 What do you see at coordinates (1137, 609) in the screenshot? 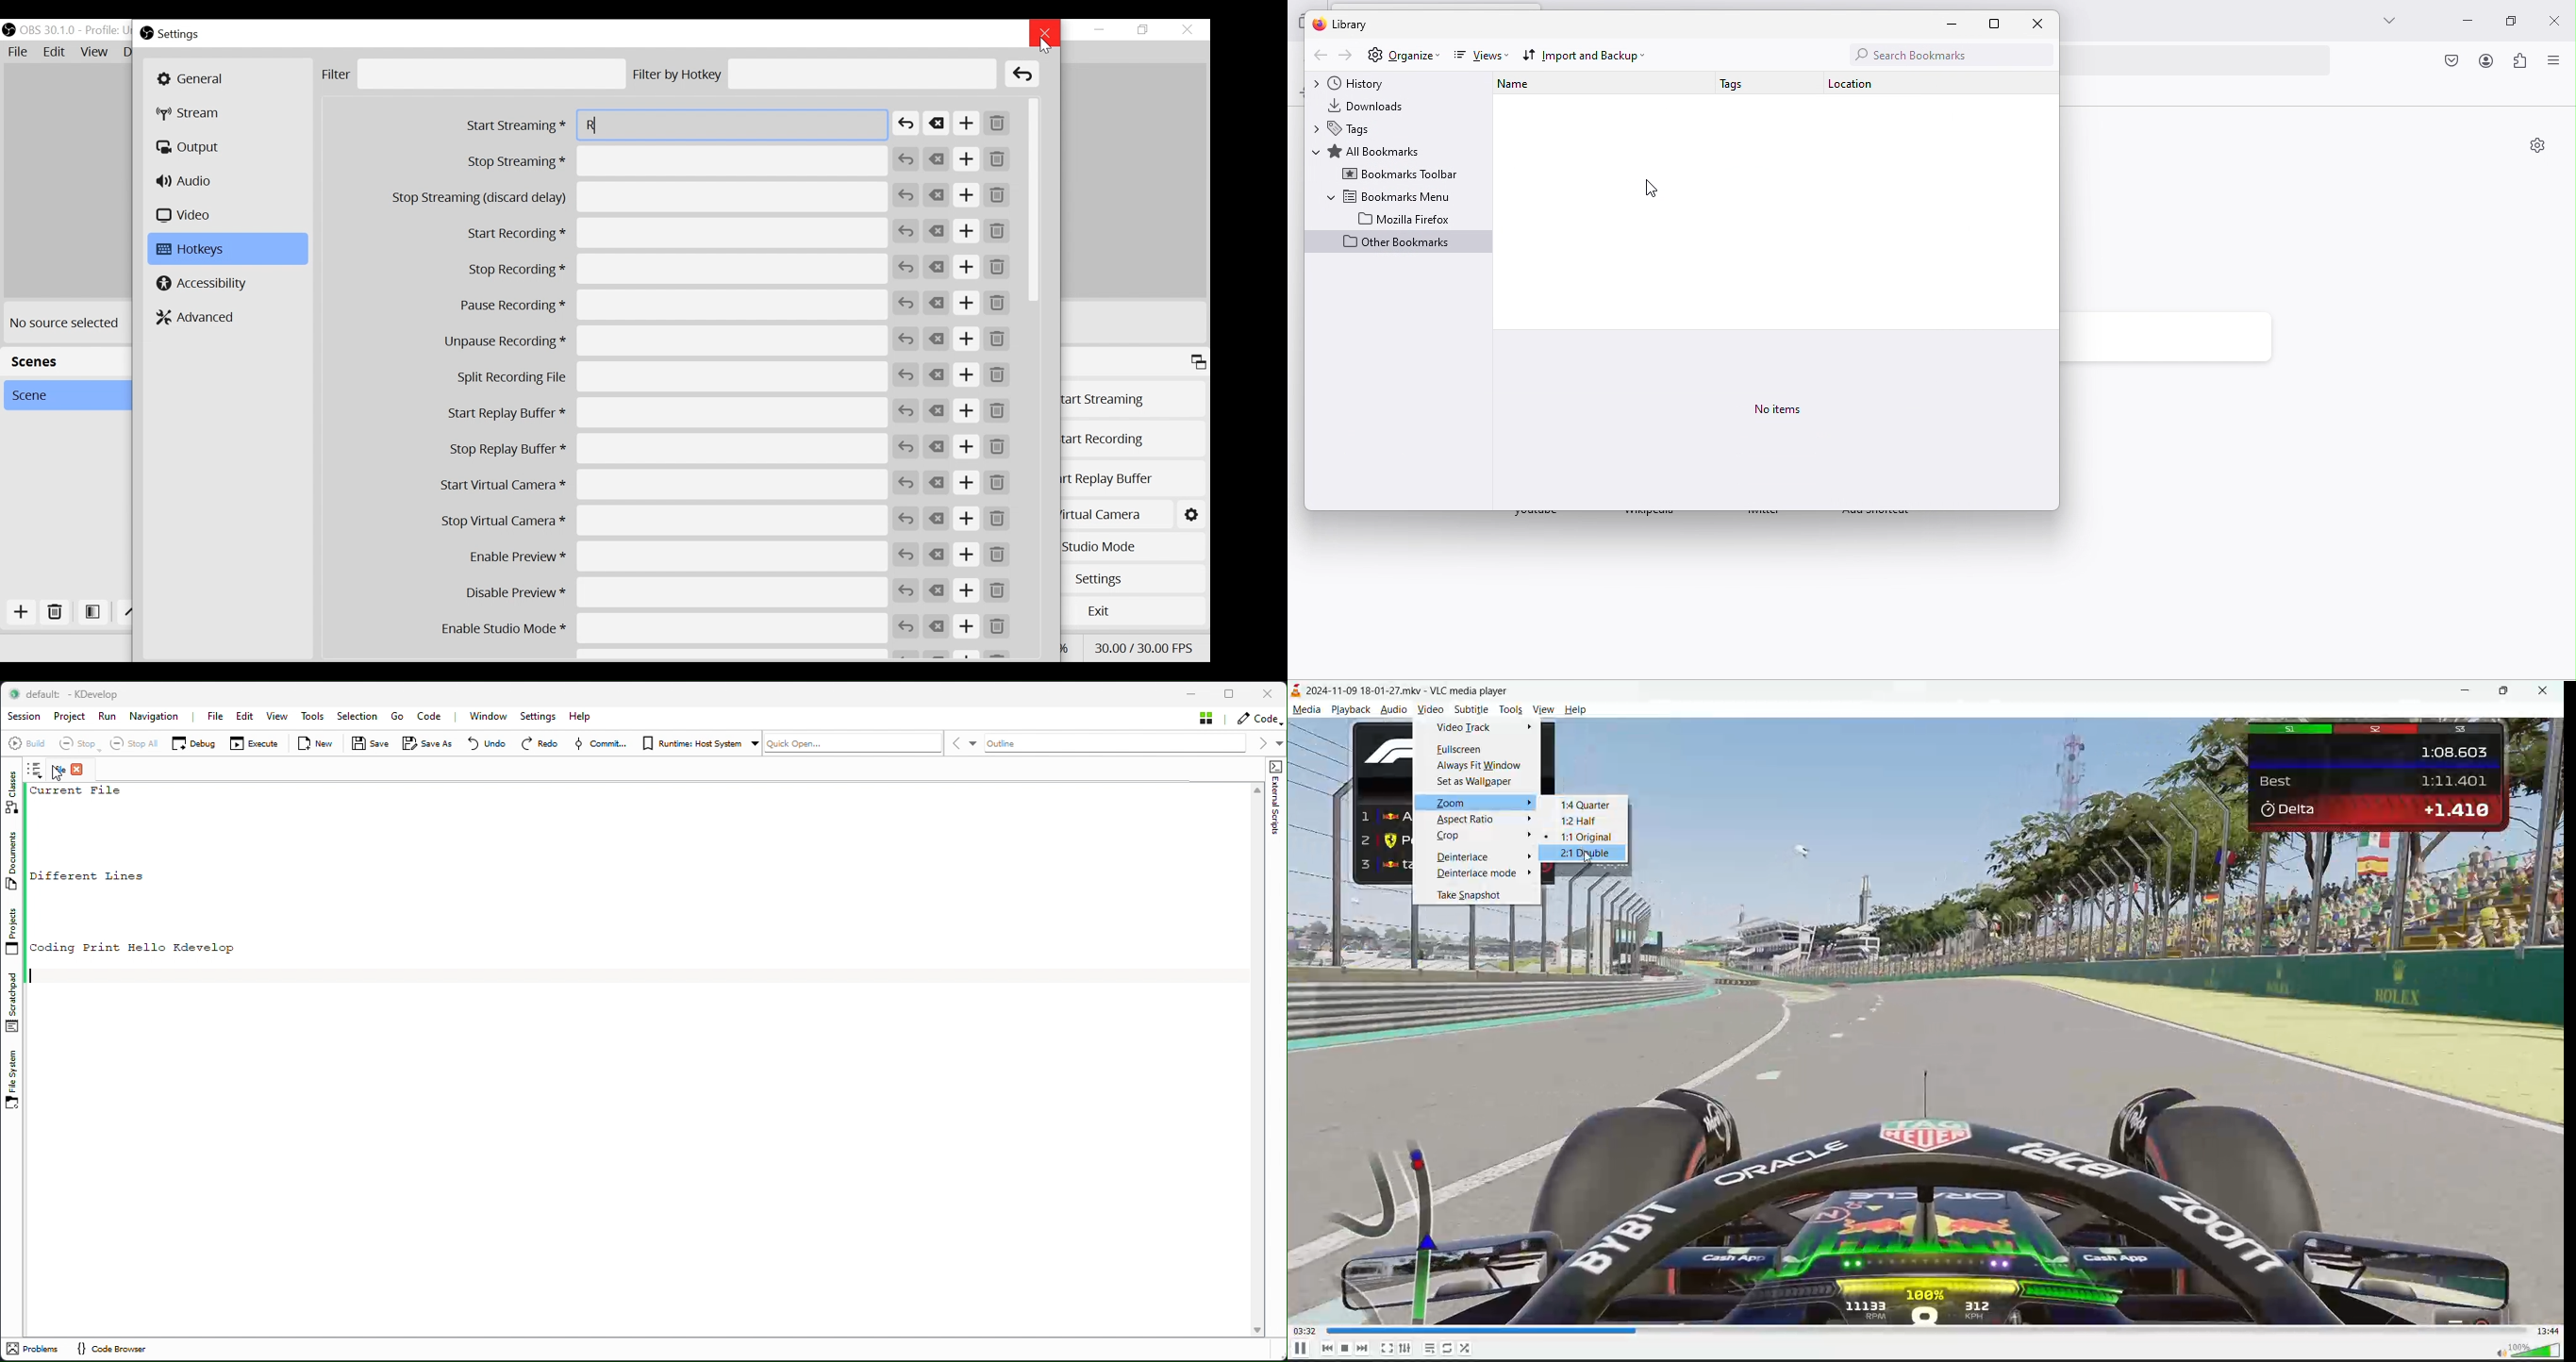
I see `Exit` at bounding box center [1137, 609].